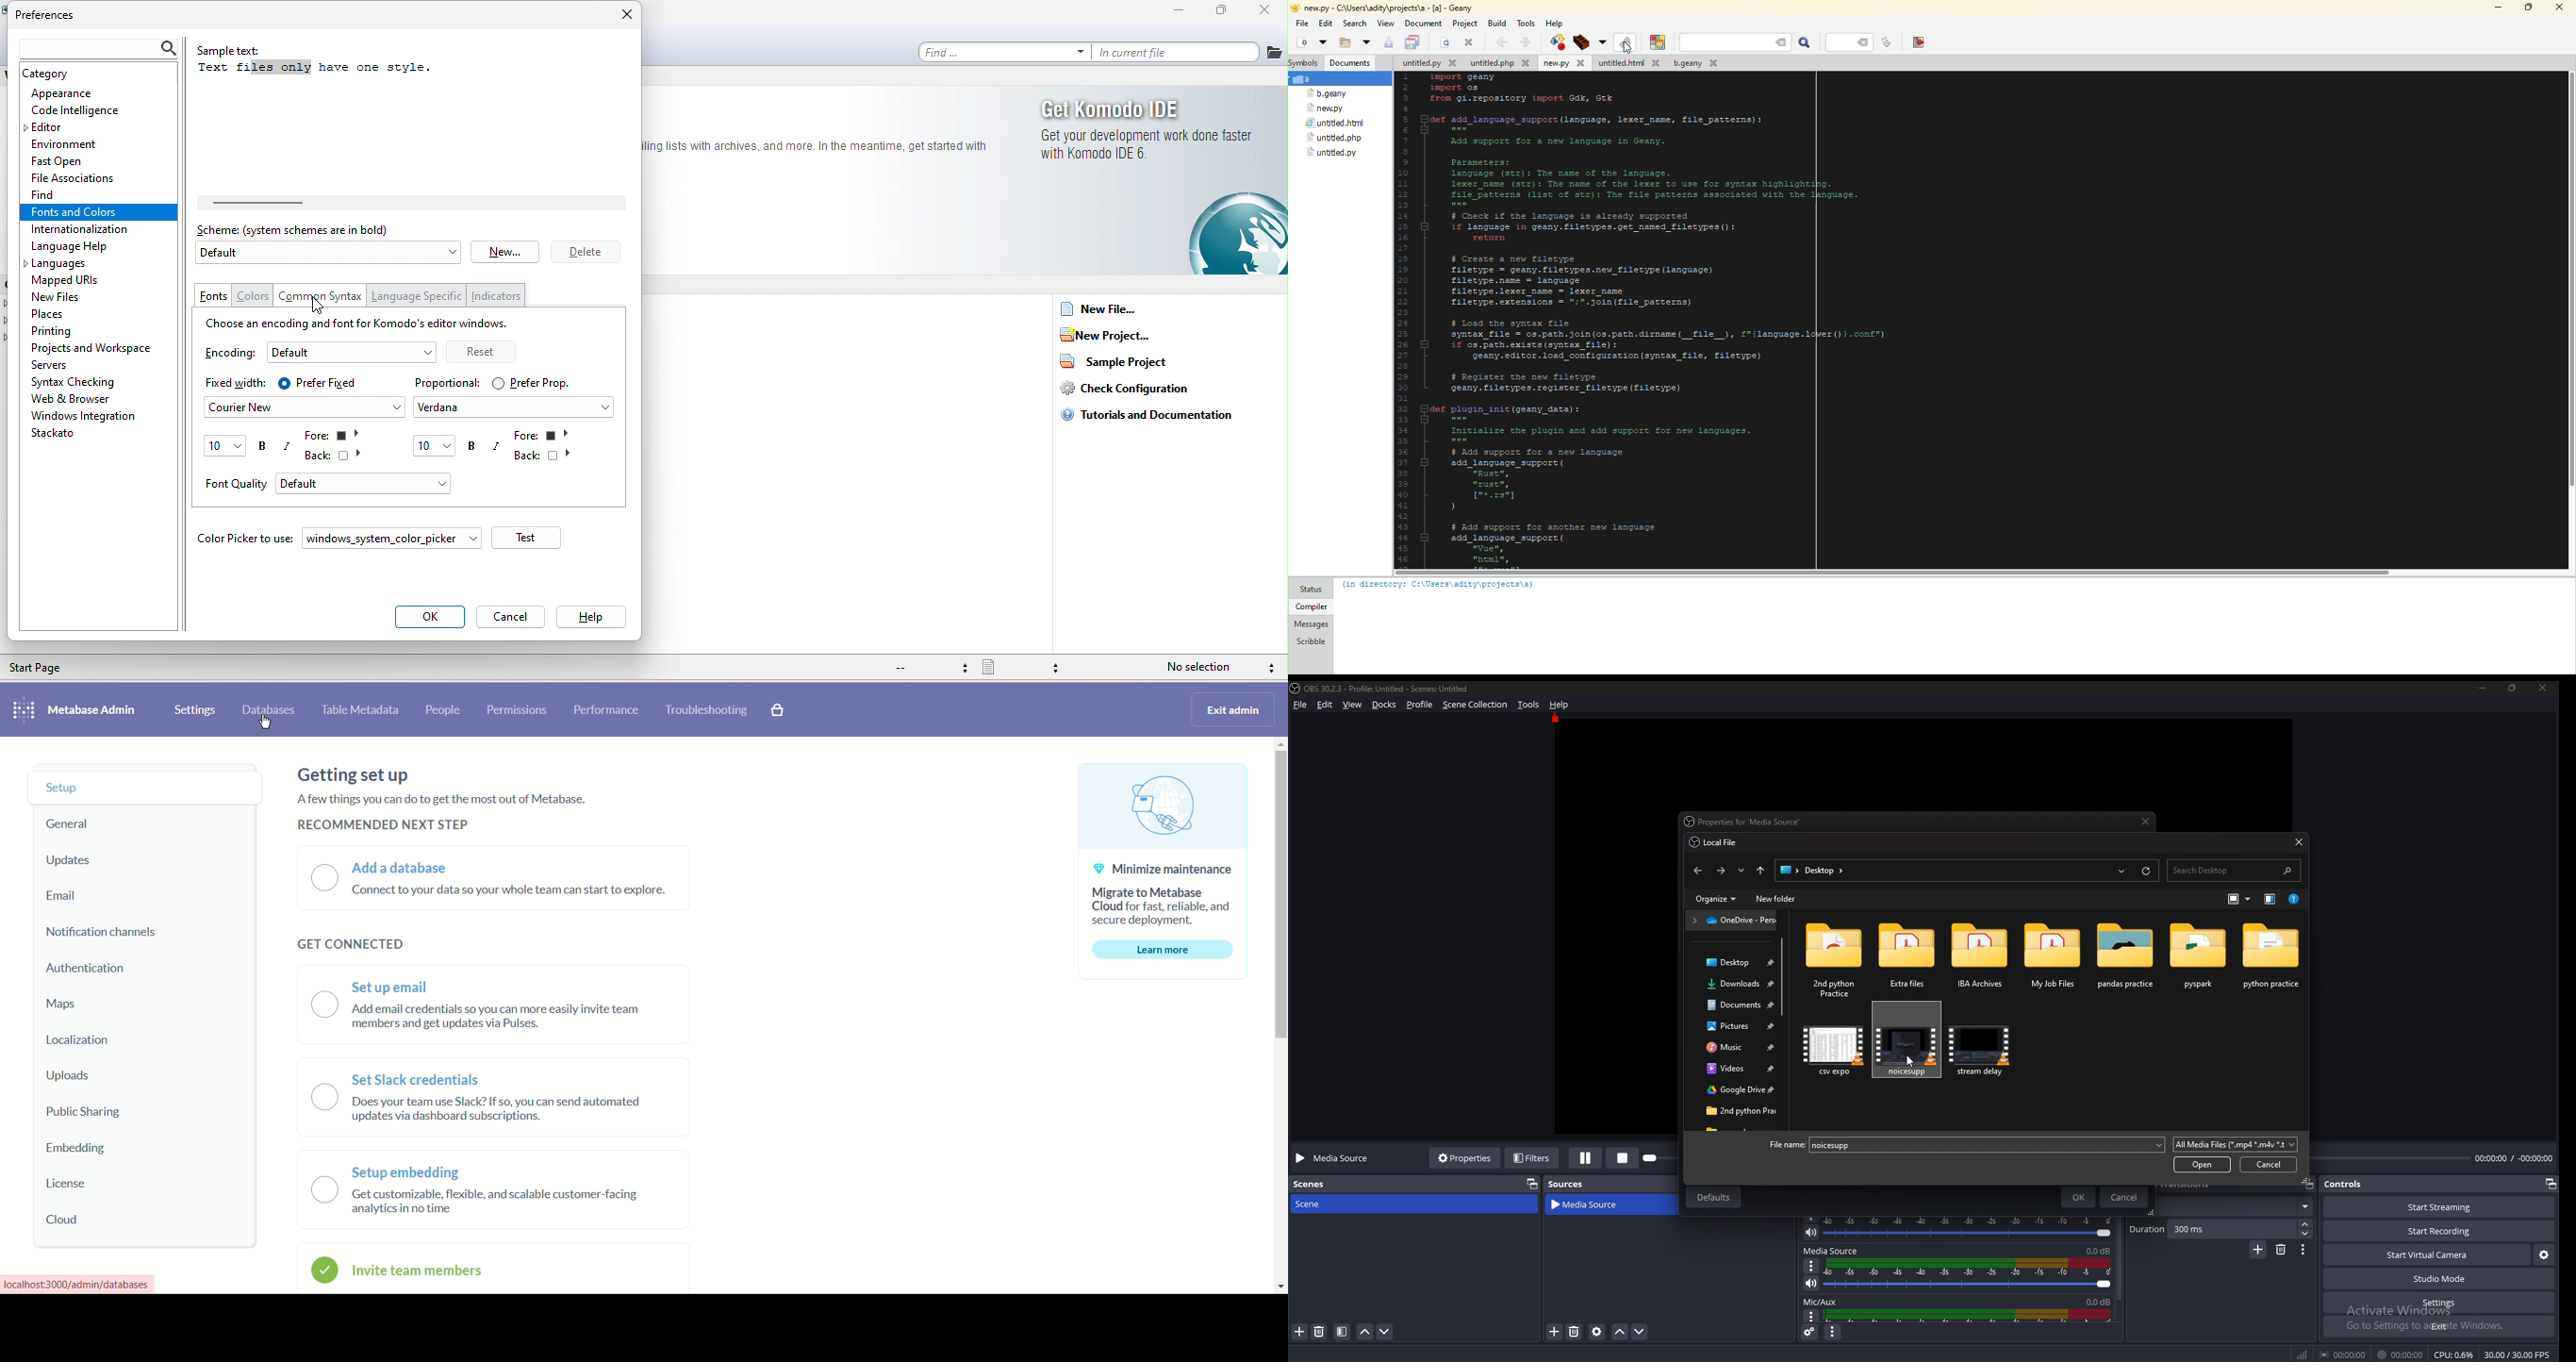 This screenshot has height=1372, width=2576. I want to click on build, so click(1498, 23).